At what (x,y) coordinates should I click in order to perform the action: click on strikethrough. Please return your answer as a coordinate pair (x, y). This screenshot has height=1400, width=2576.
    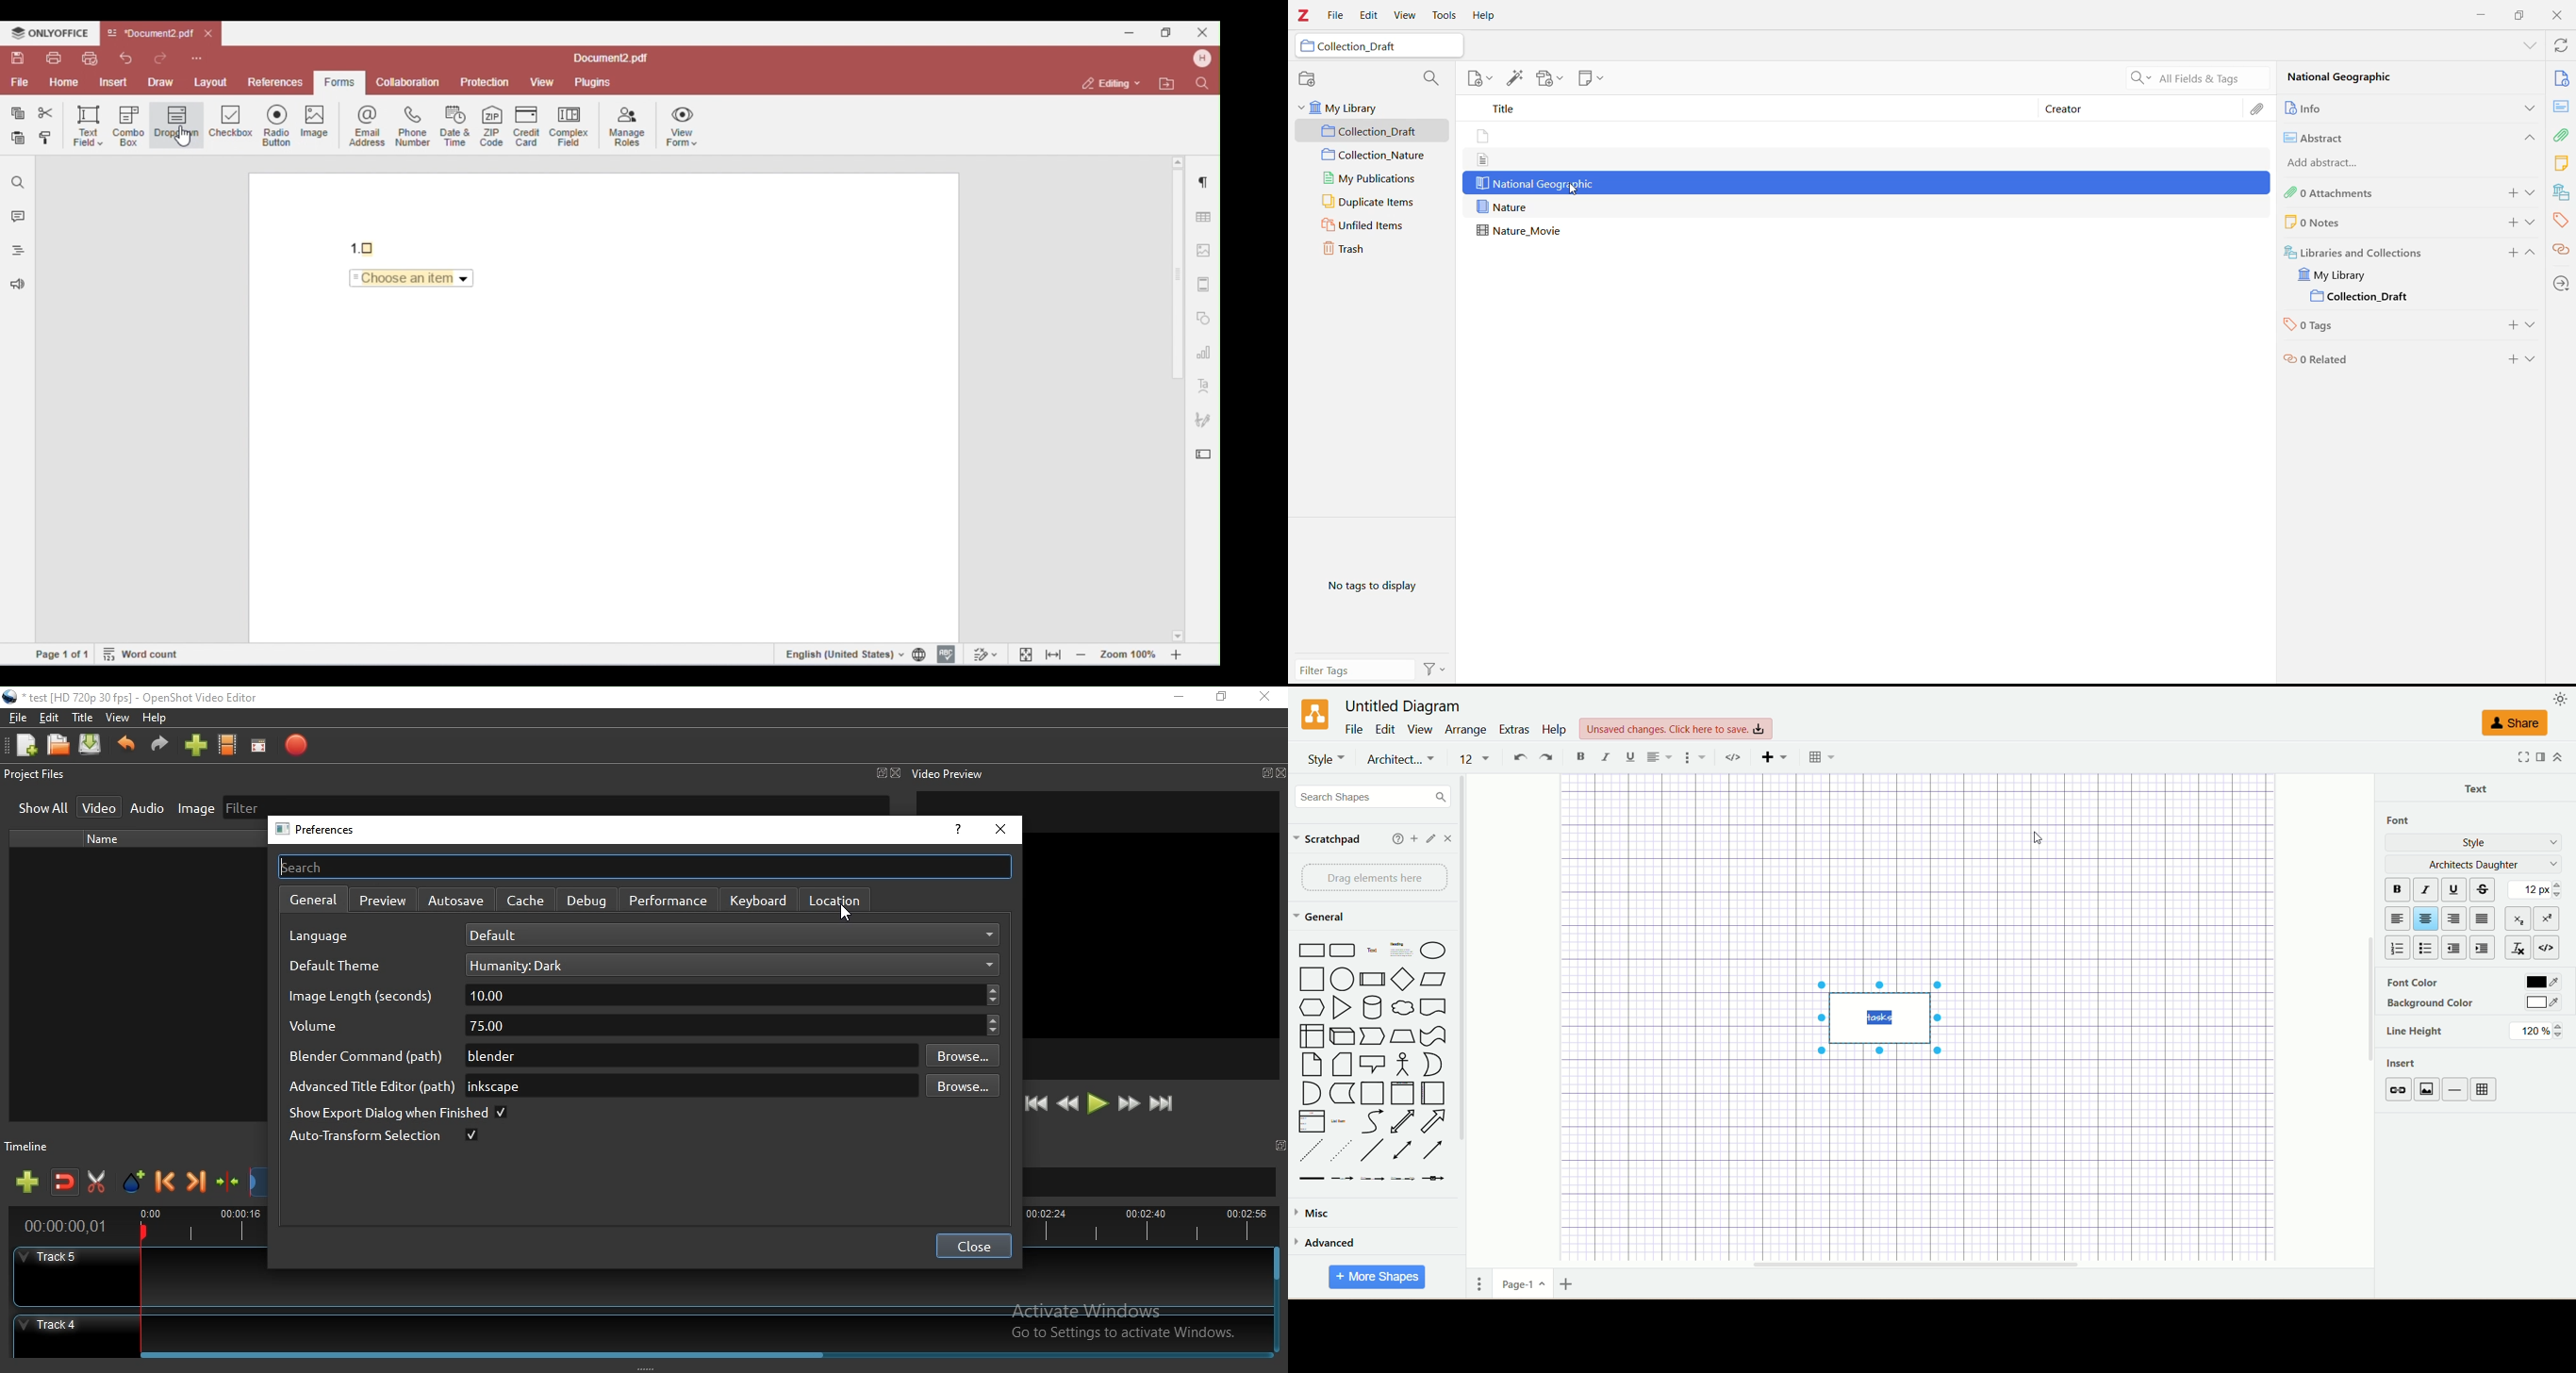
    Looking at the image, I should click on (2485, 888).